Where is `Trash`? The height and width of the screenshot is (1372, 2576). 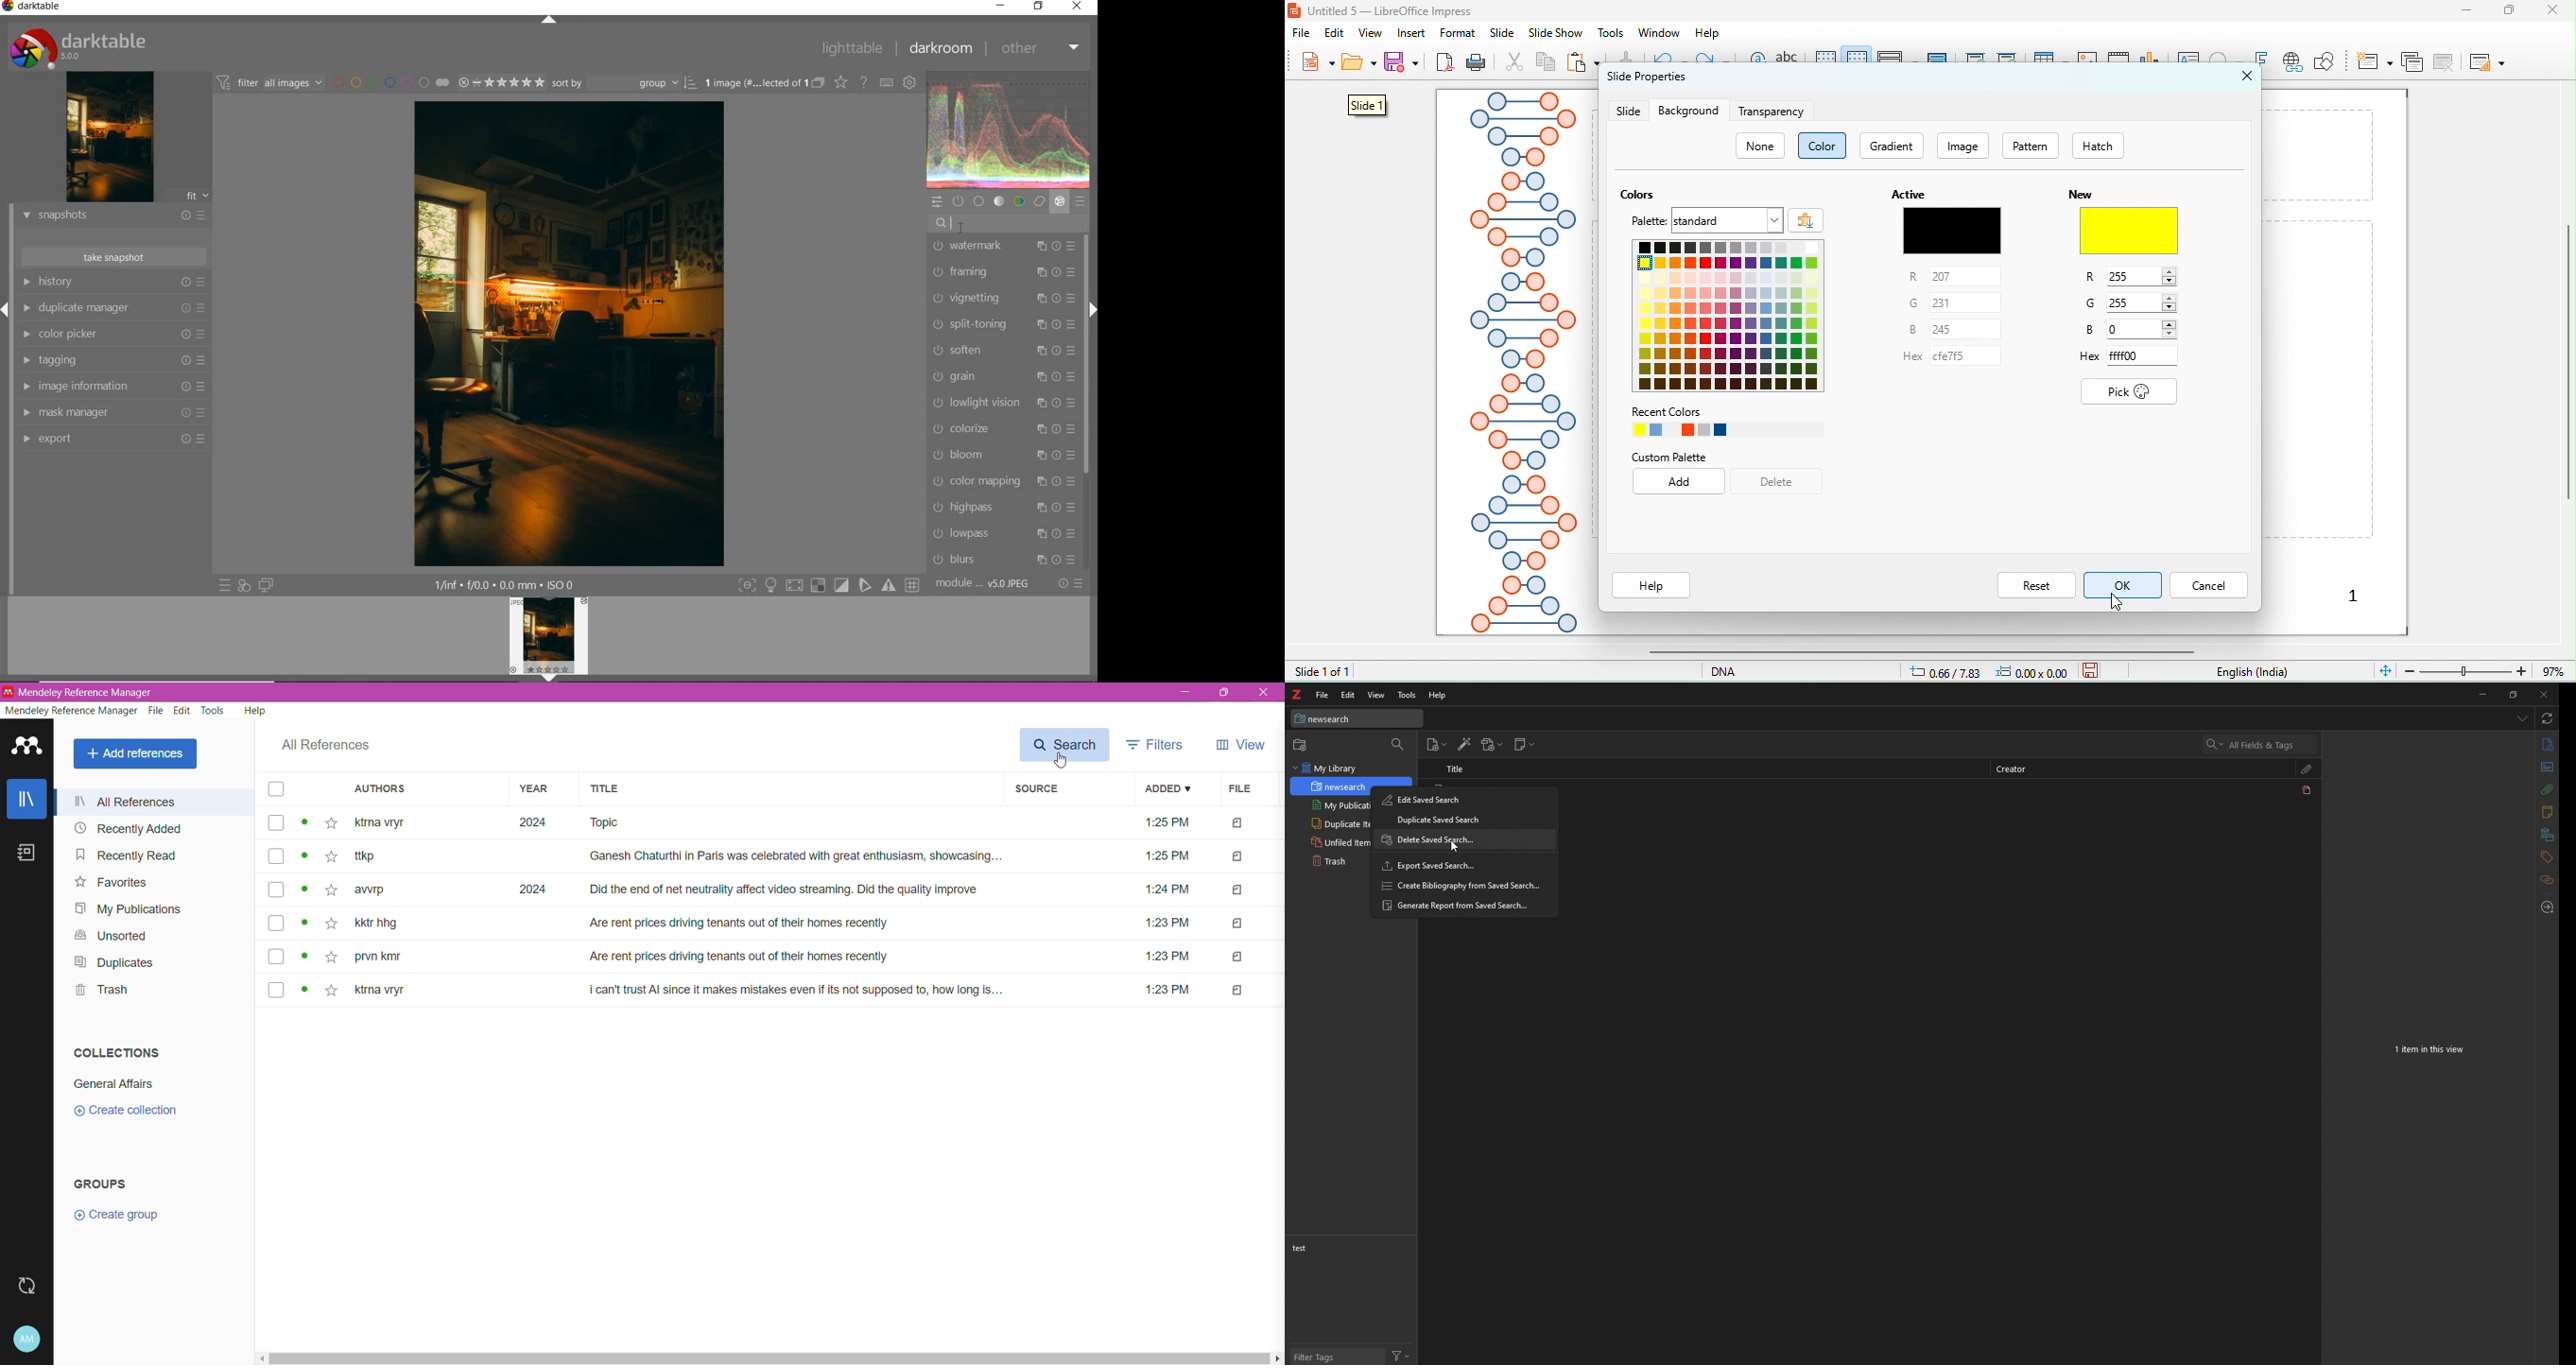 Trash is located at coordinates (1329, 861).